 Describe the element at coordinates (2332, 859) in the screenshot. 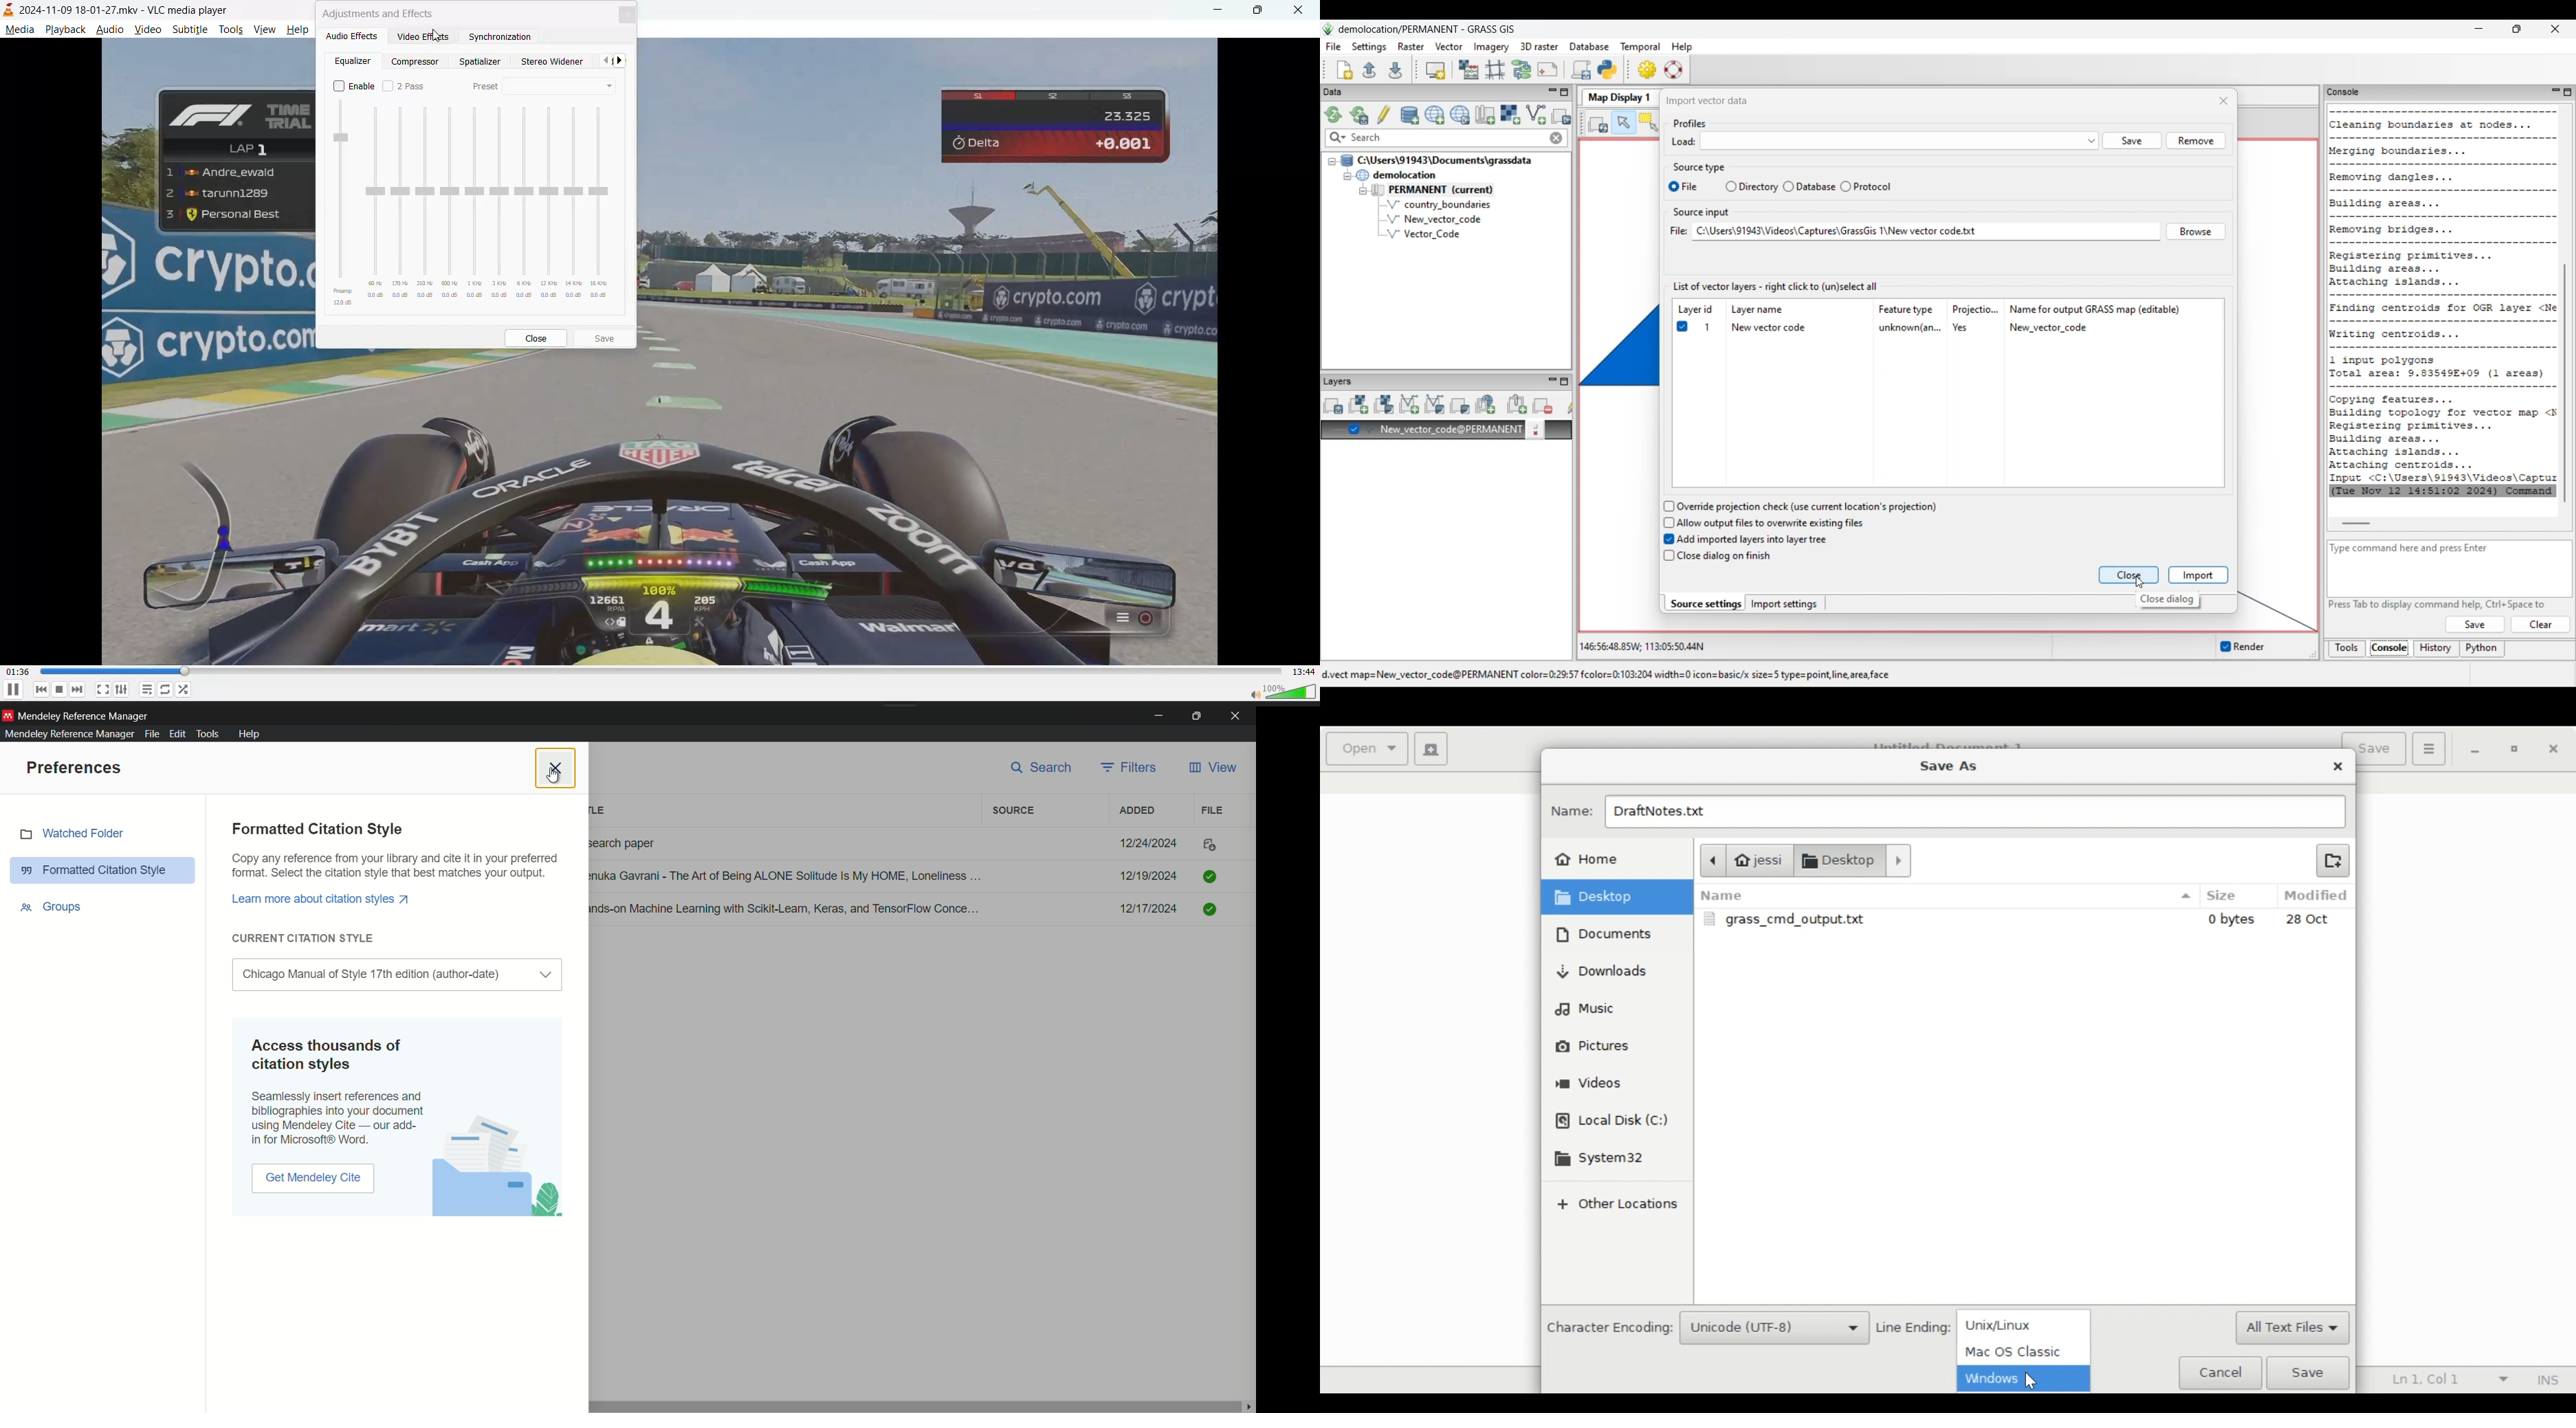

I see `Create new Folder` at that location.